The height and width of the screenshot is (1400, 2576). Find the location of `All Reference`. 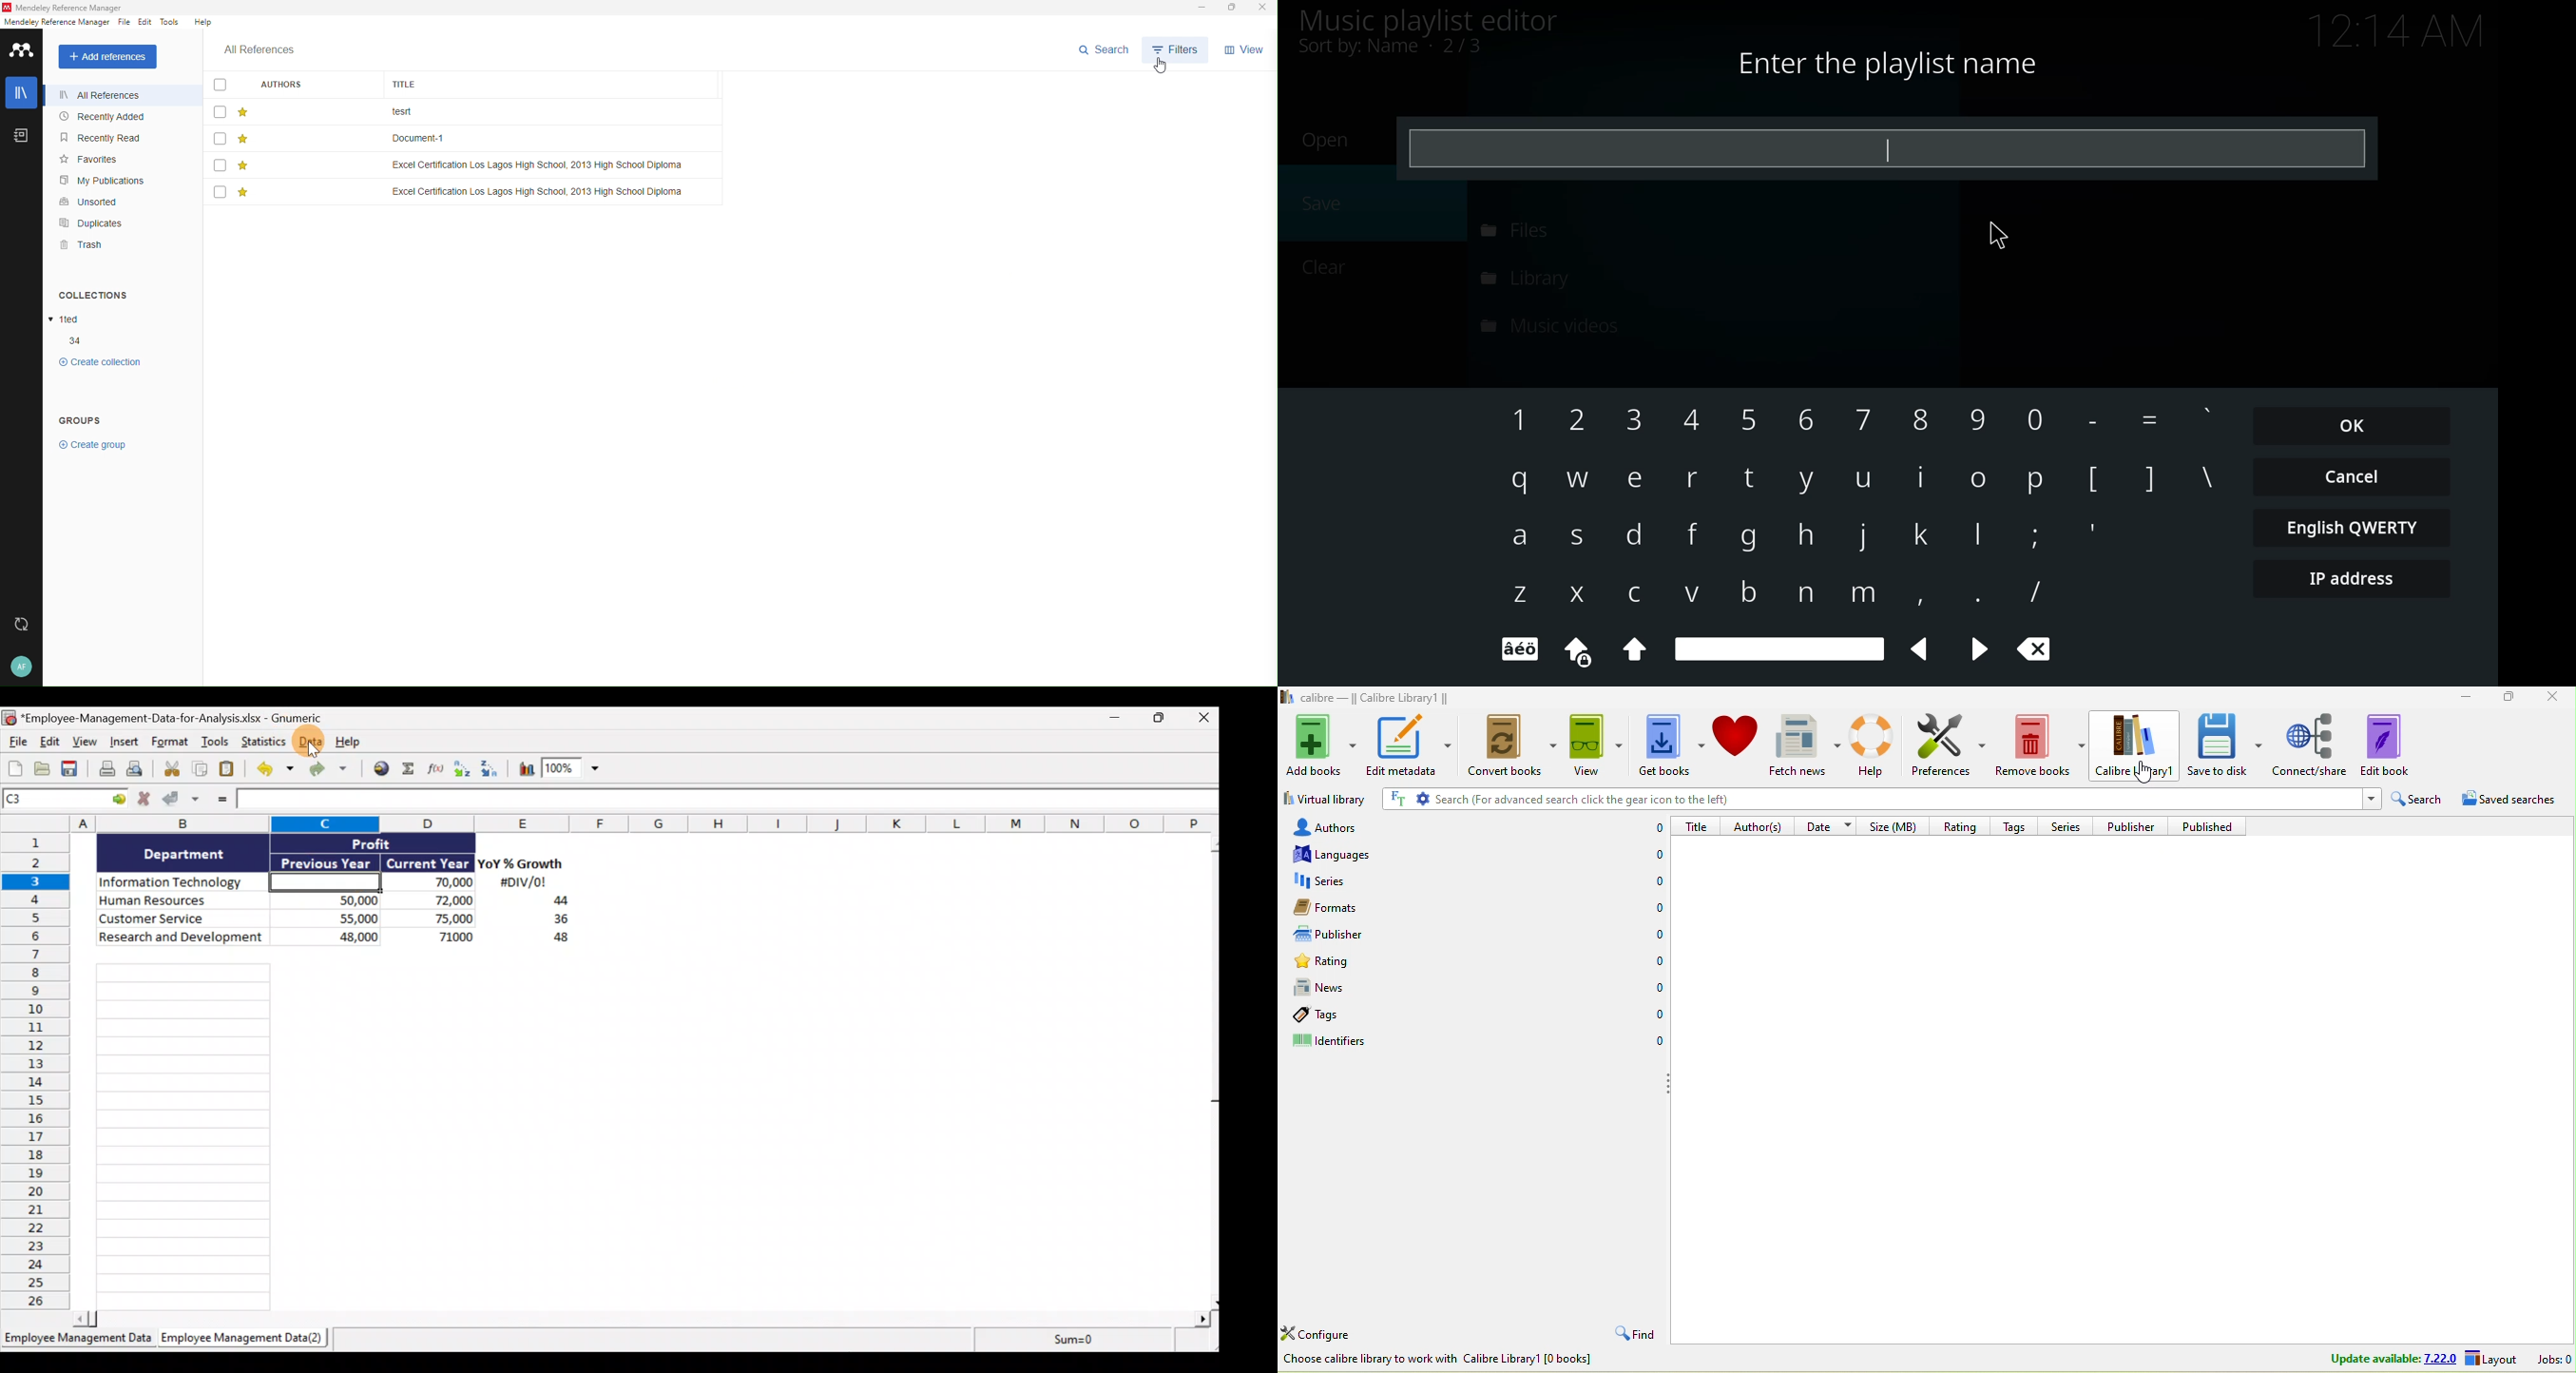

All Reference is located at coordinates (110, 93).